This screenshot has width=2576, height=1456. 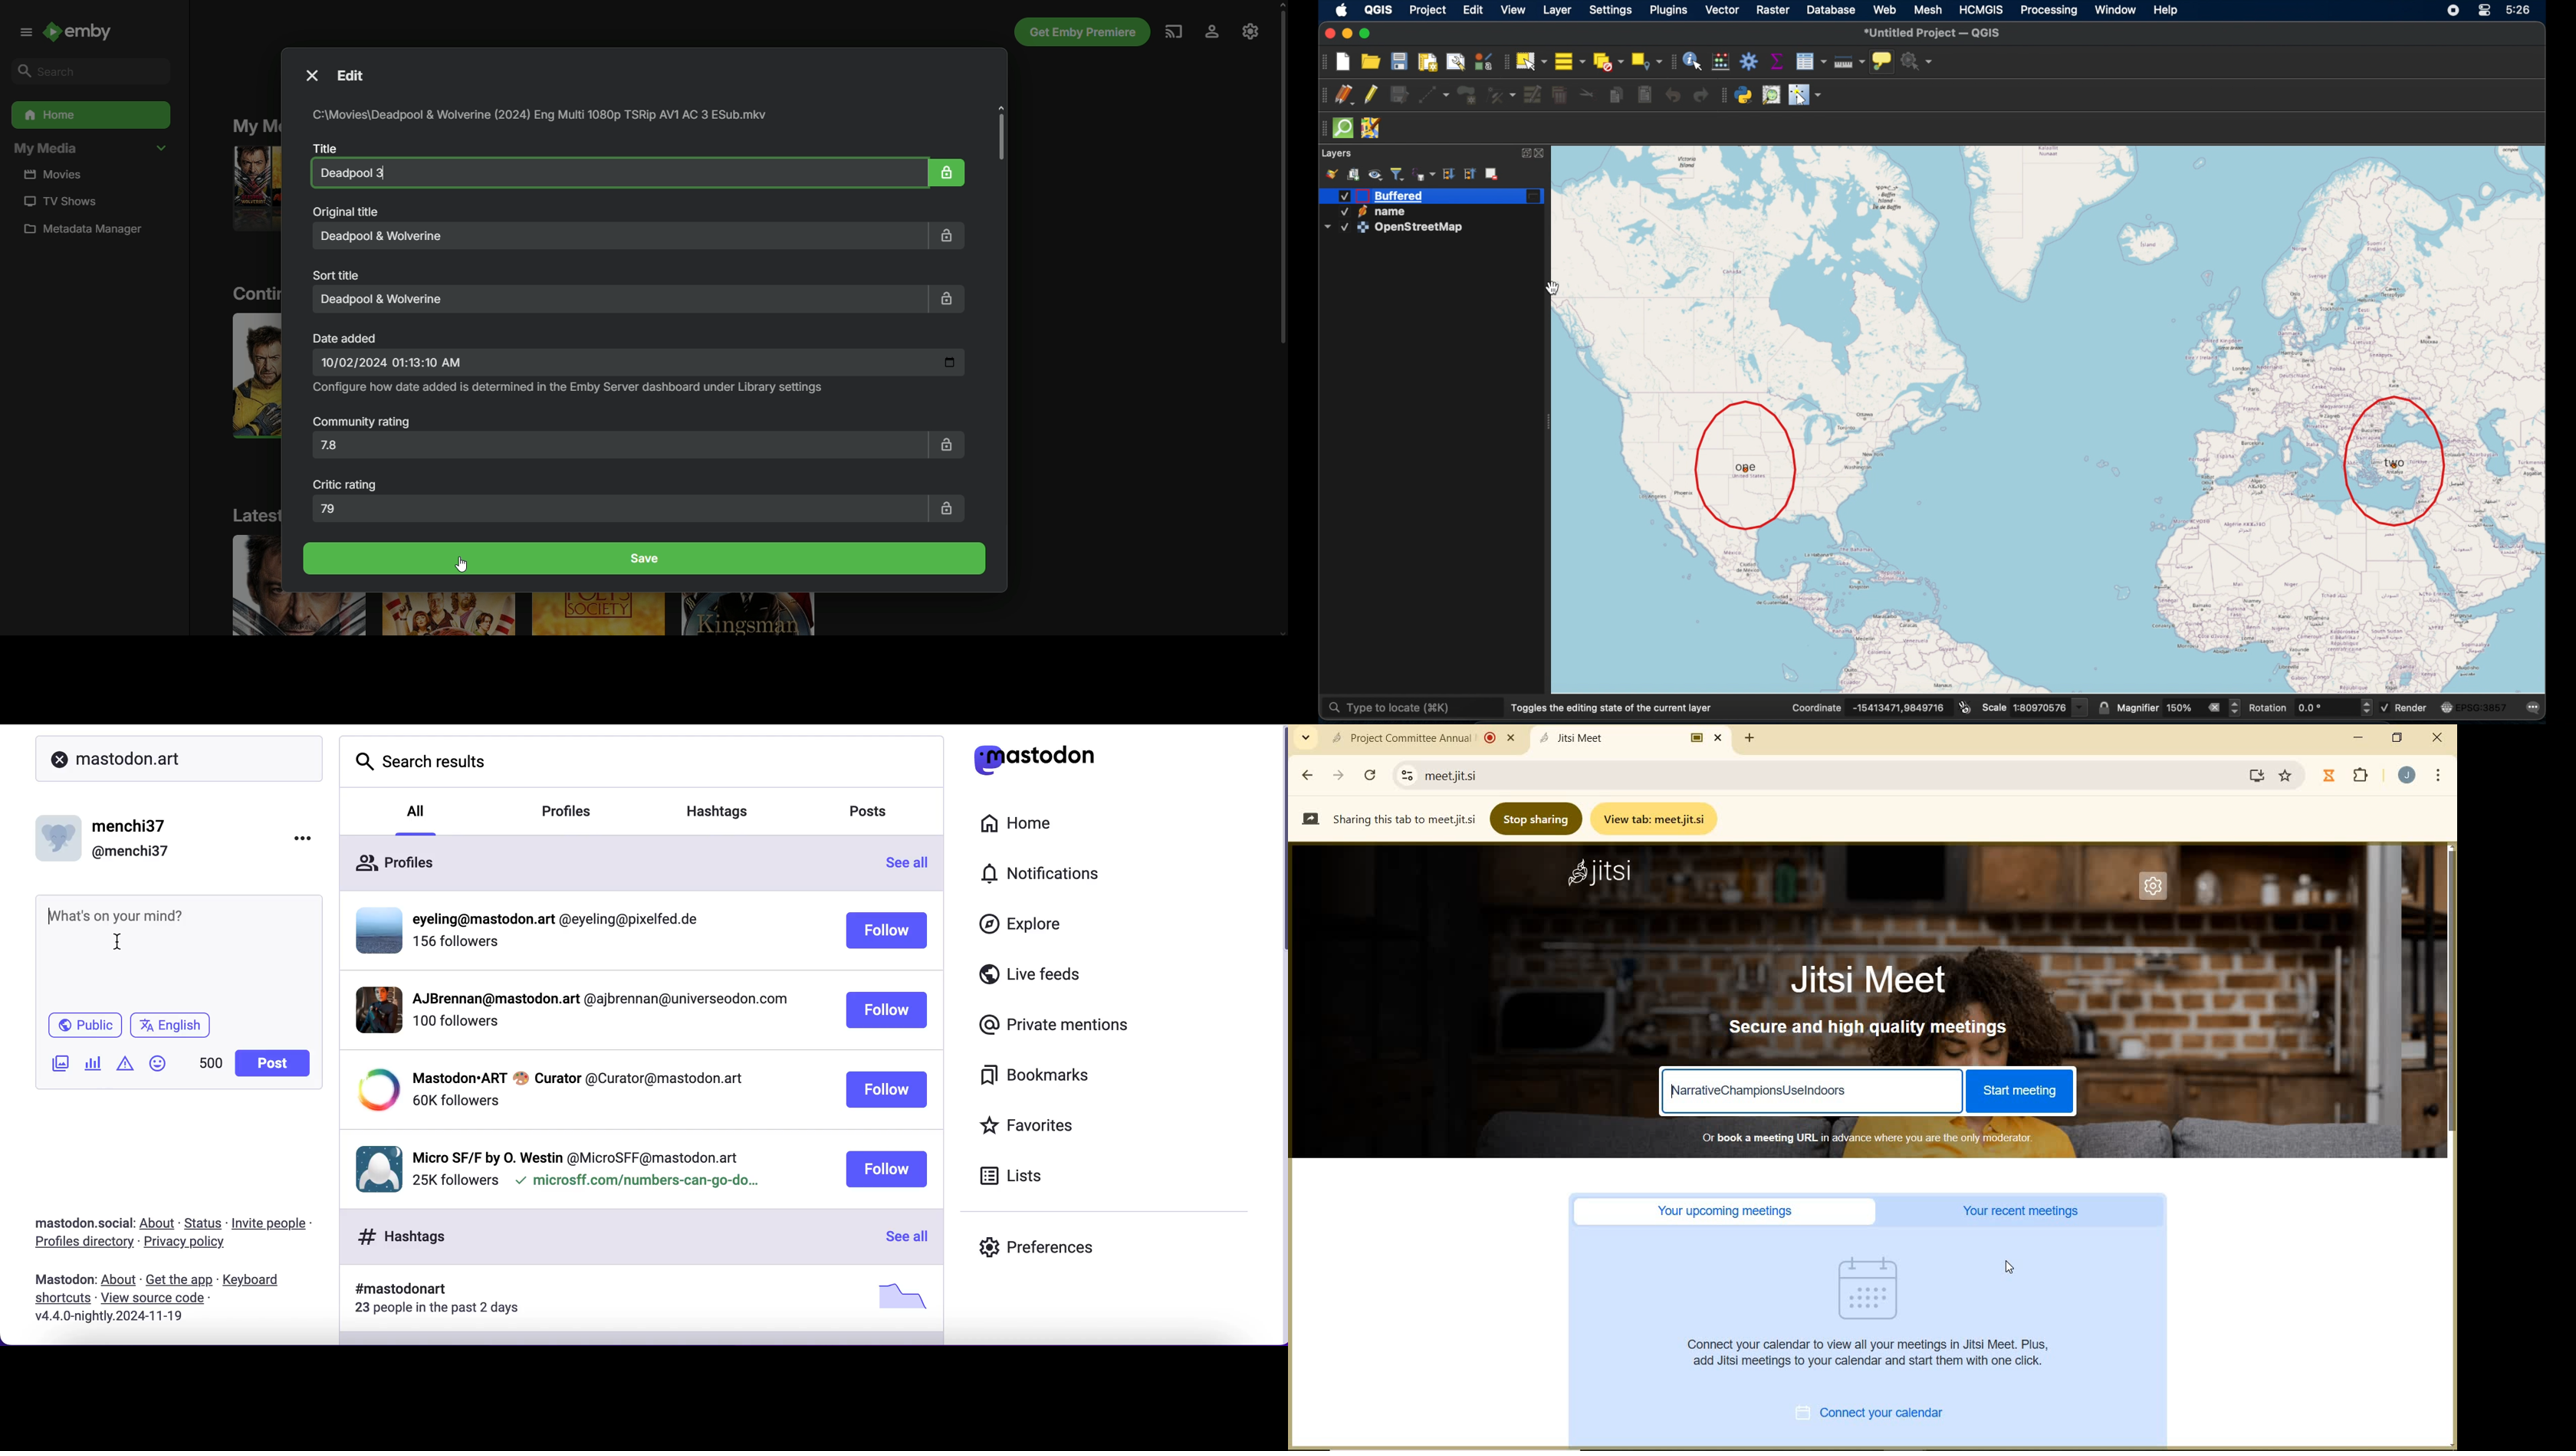 I want to click on mastodon.social, so click(x=79, y=1221).